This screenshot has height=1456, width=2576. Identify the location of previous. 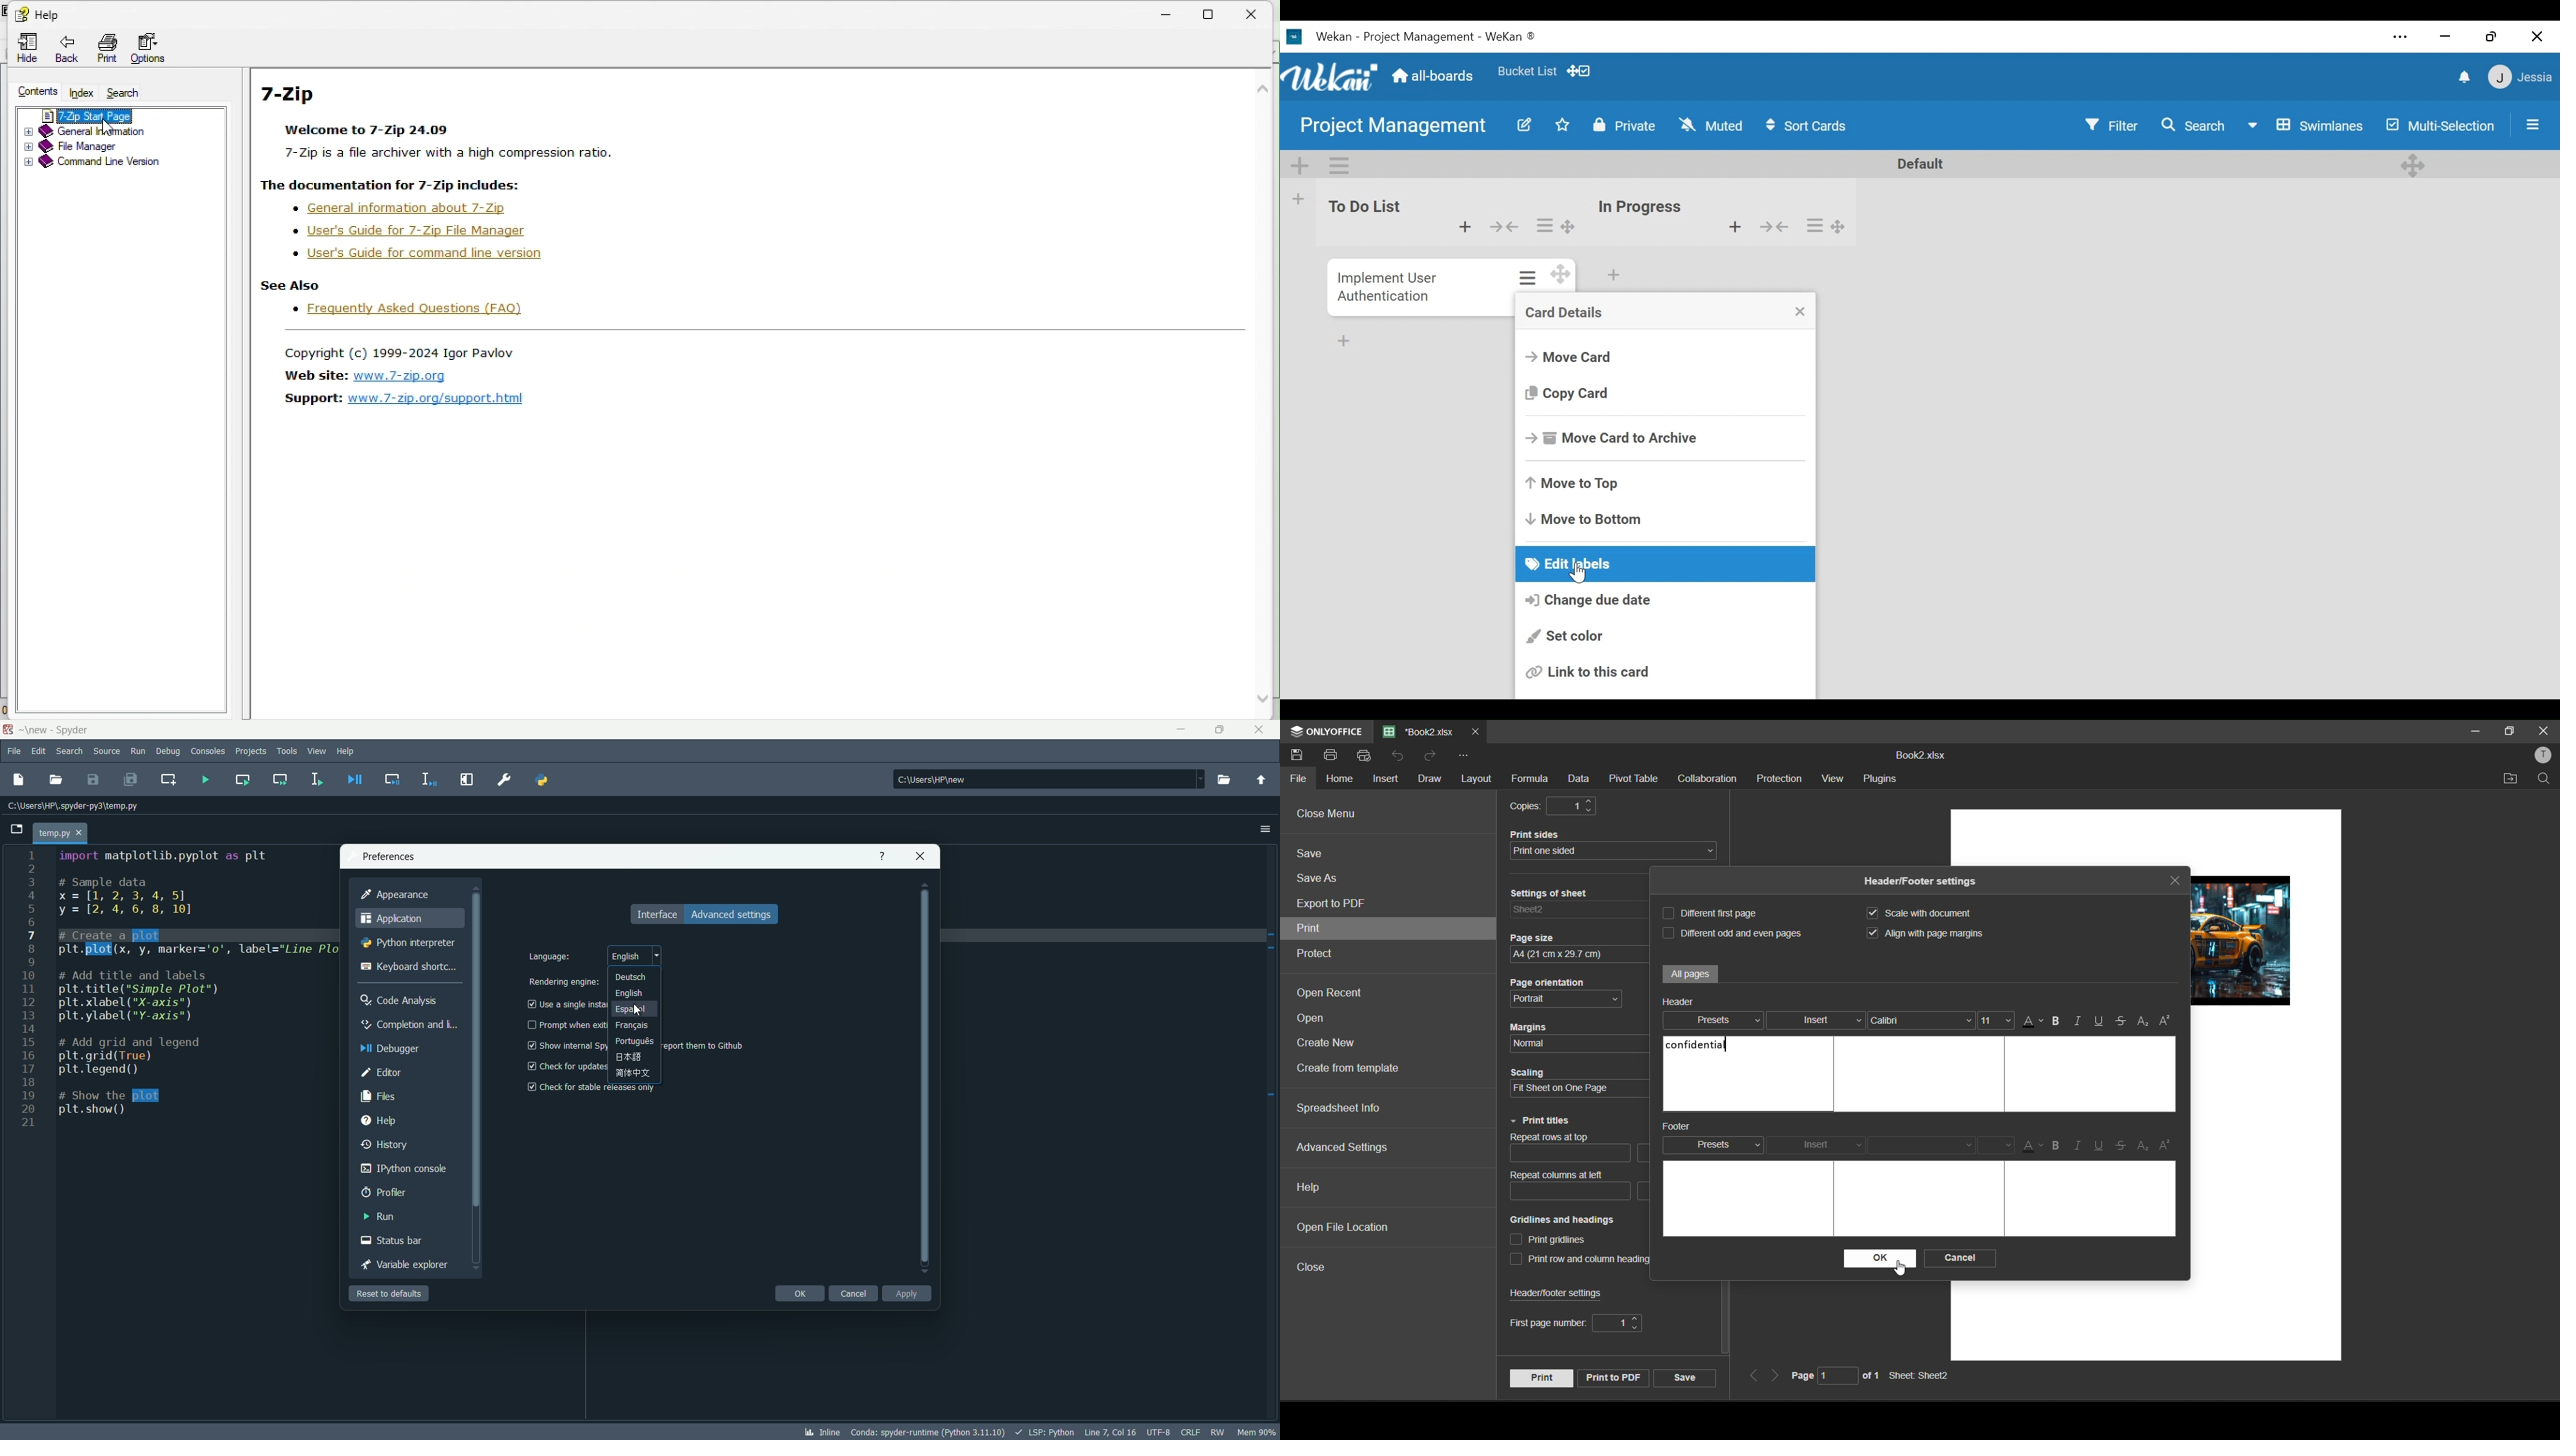
(1753, 1377).